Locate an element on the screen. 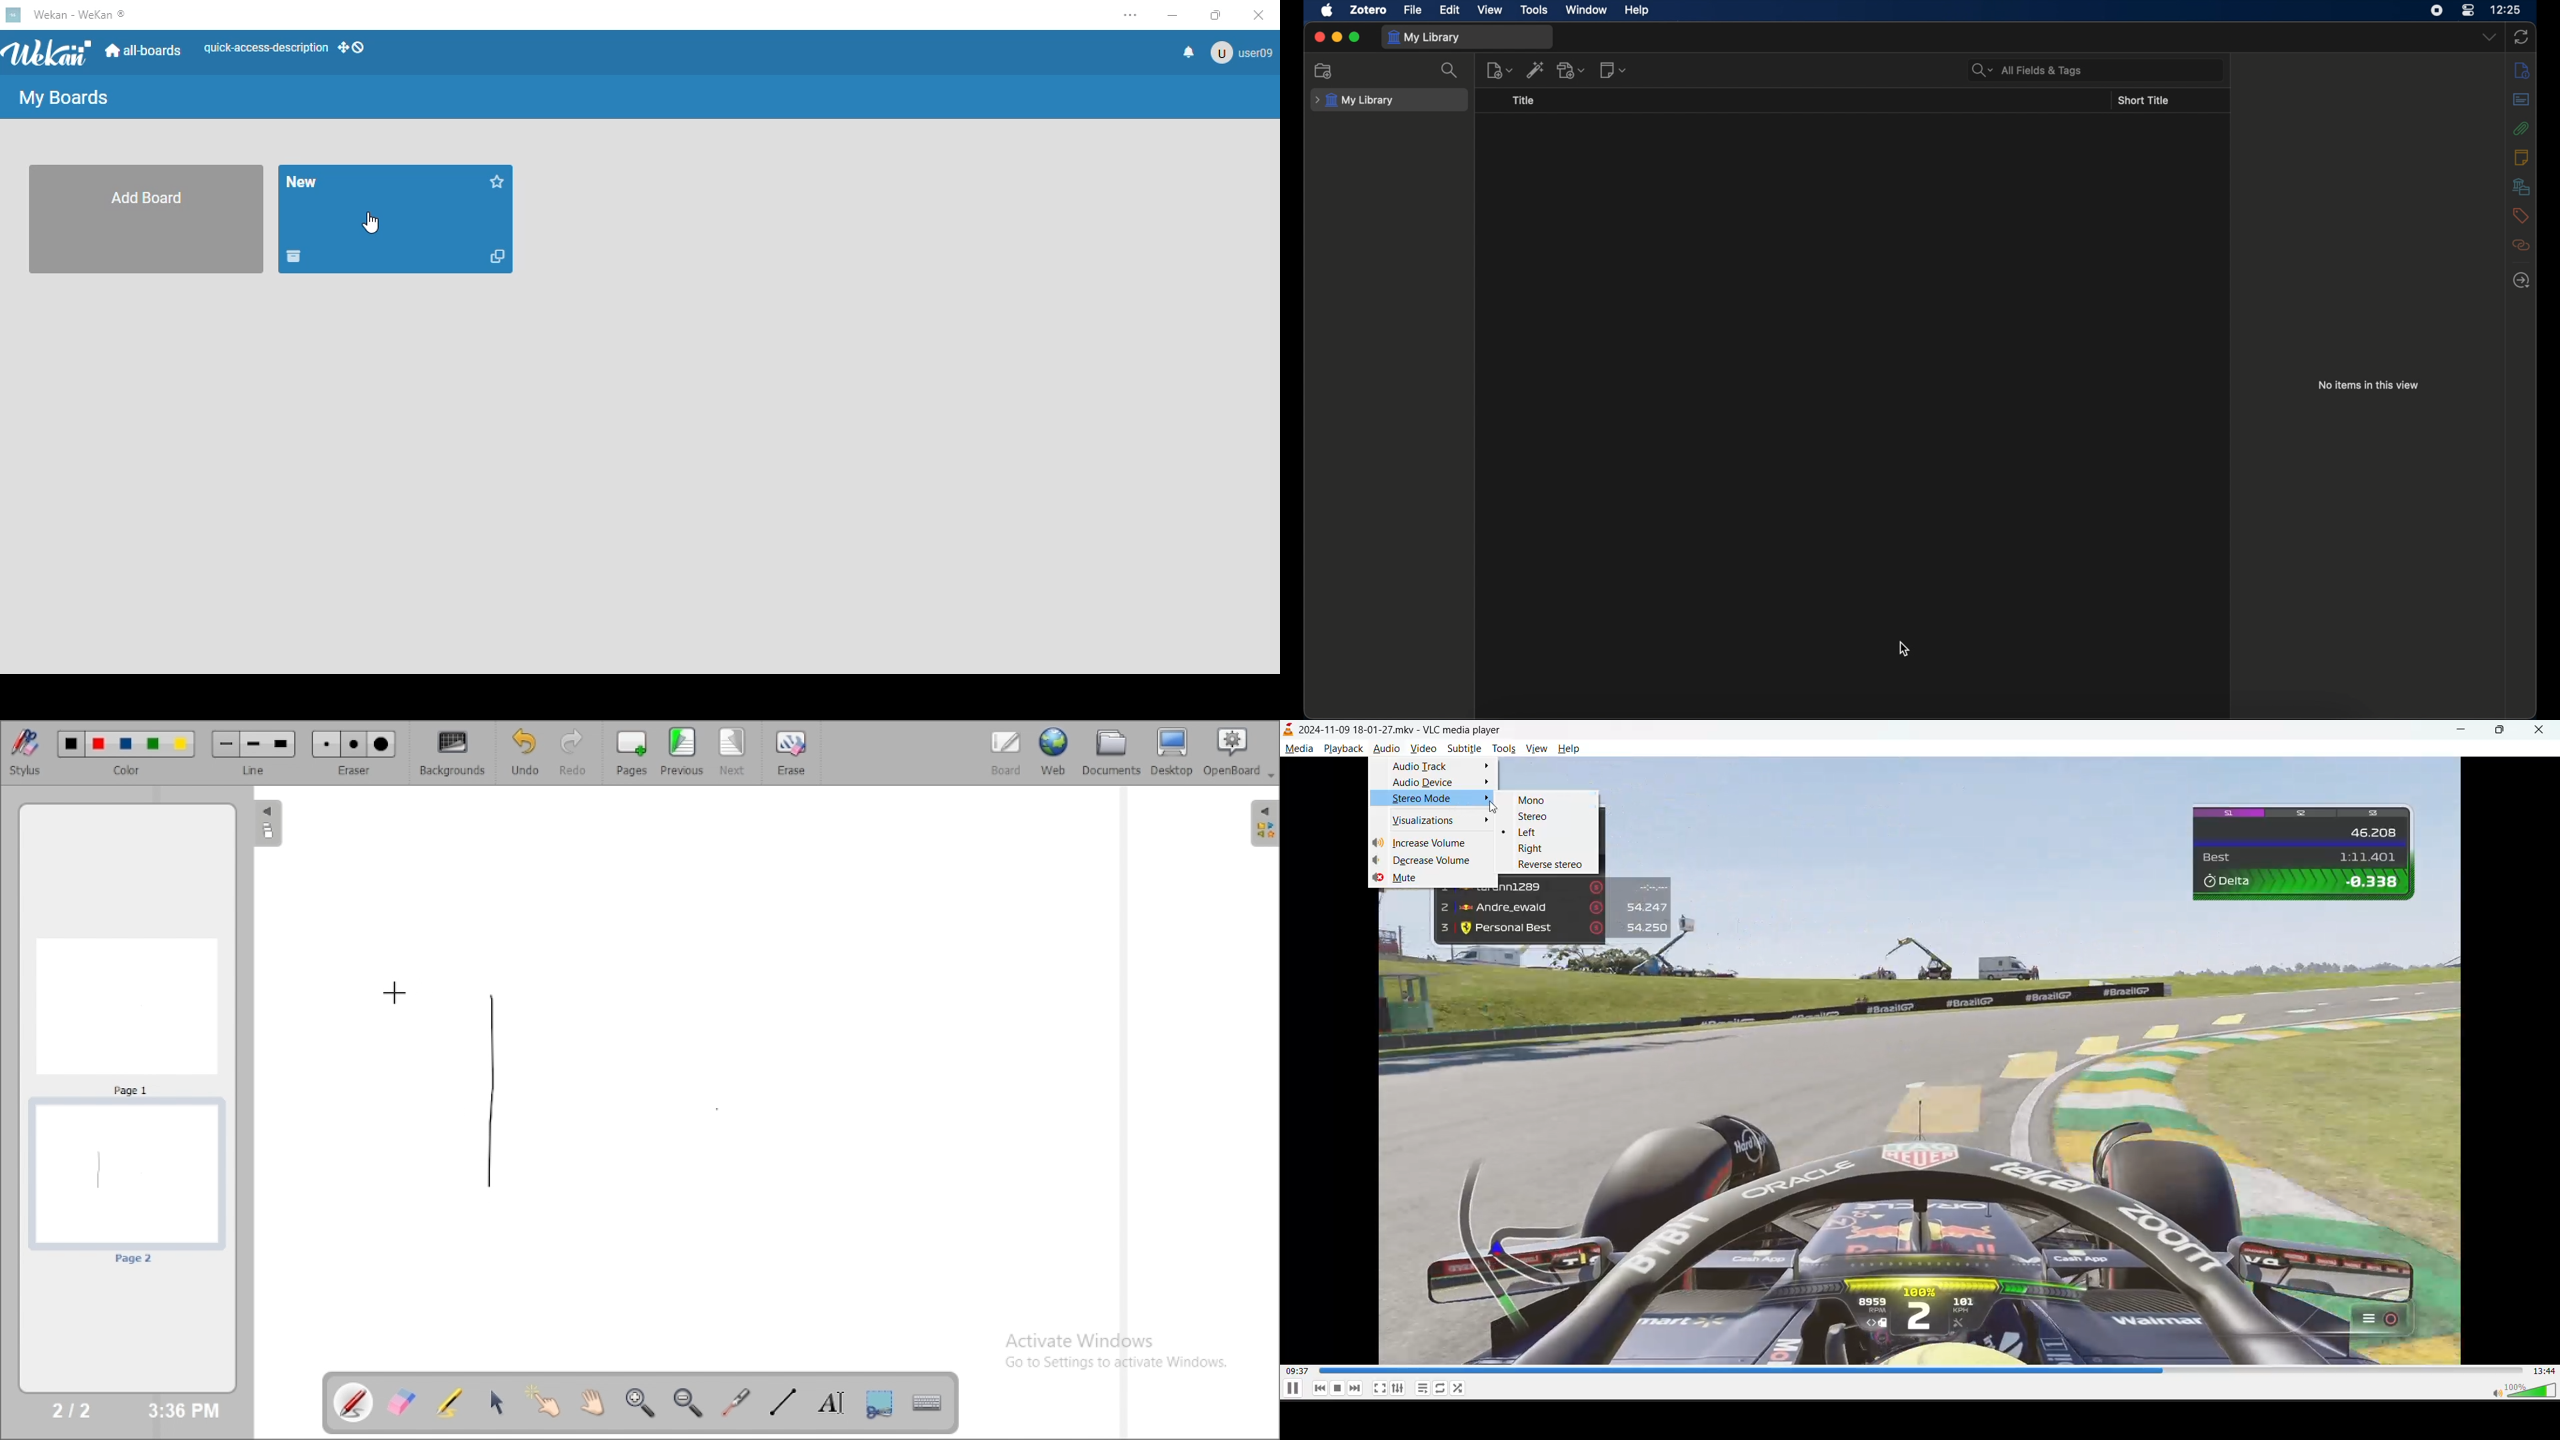 This screenshot has height=1456, width=2576. backgrounds is located at coordinates (454, 753).